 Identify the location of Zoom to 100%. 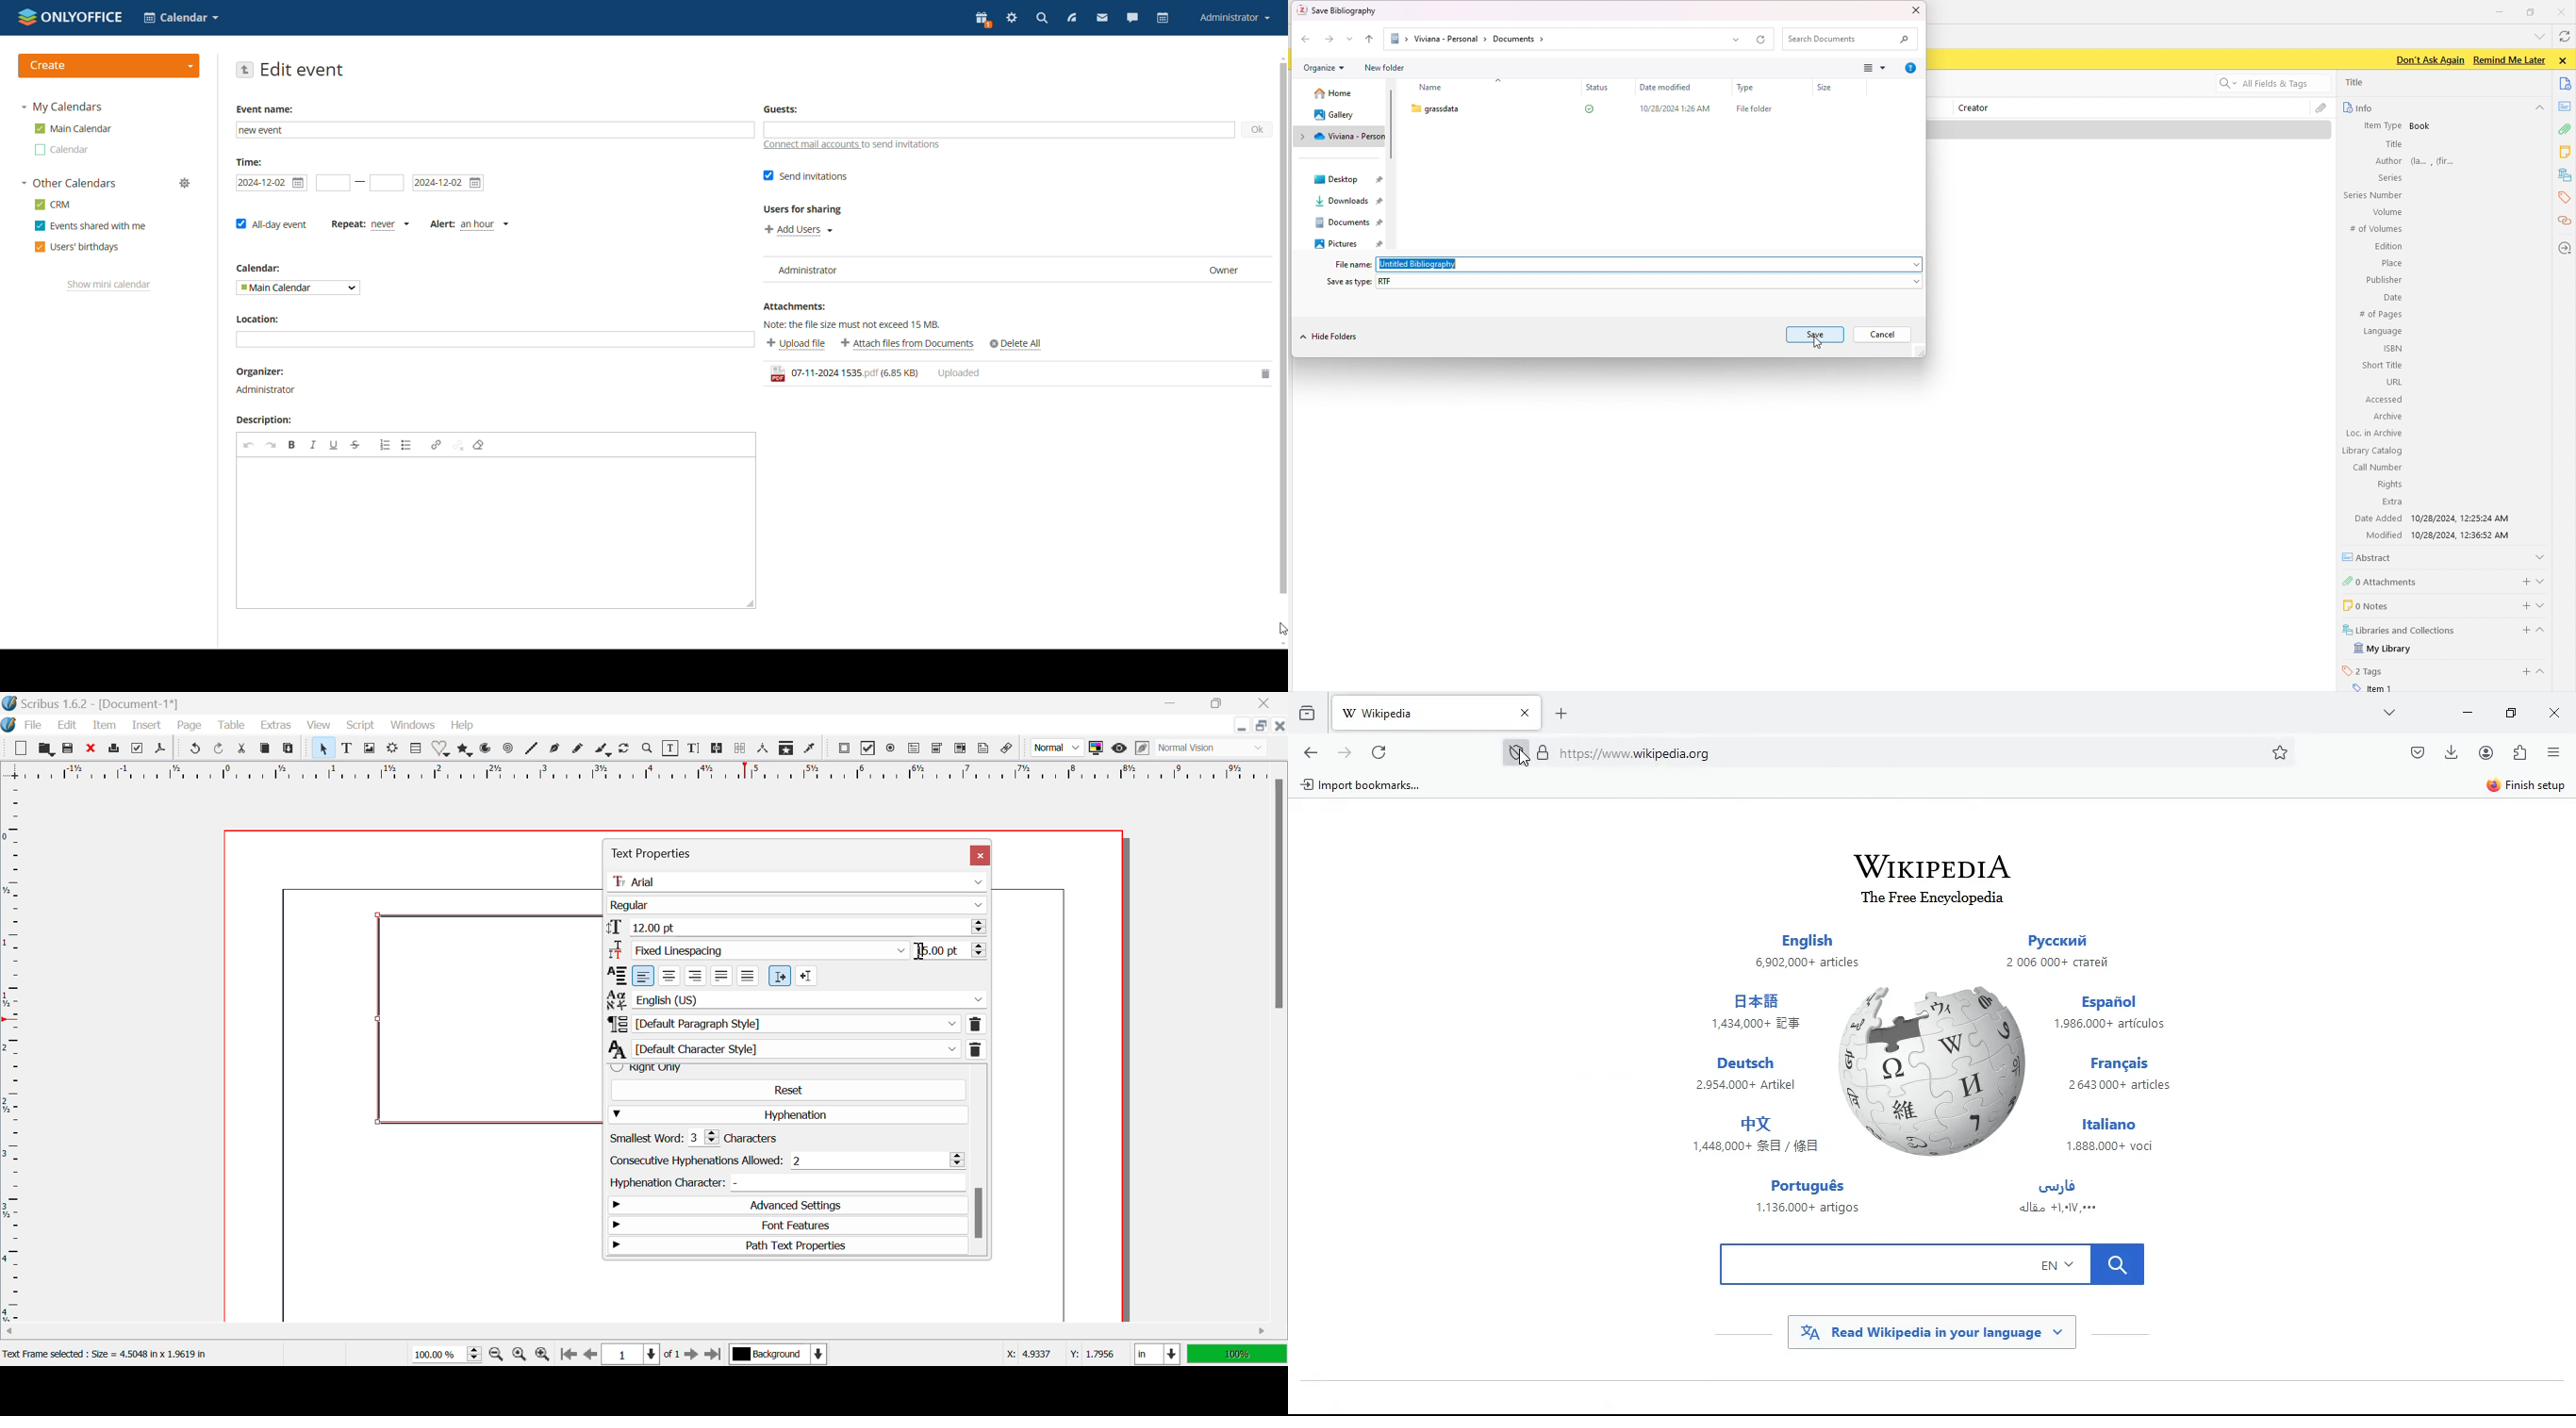
(519, 1356).